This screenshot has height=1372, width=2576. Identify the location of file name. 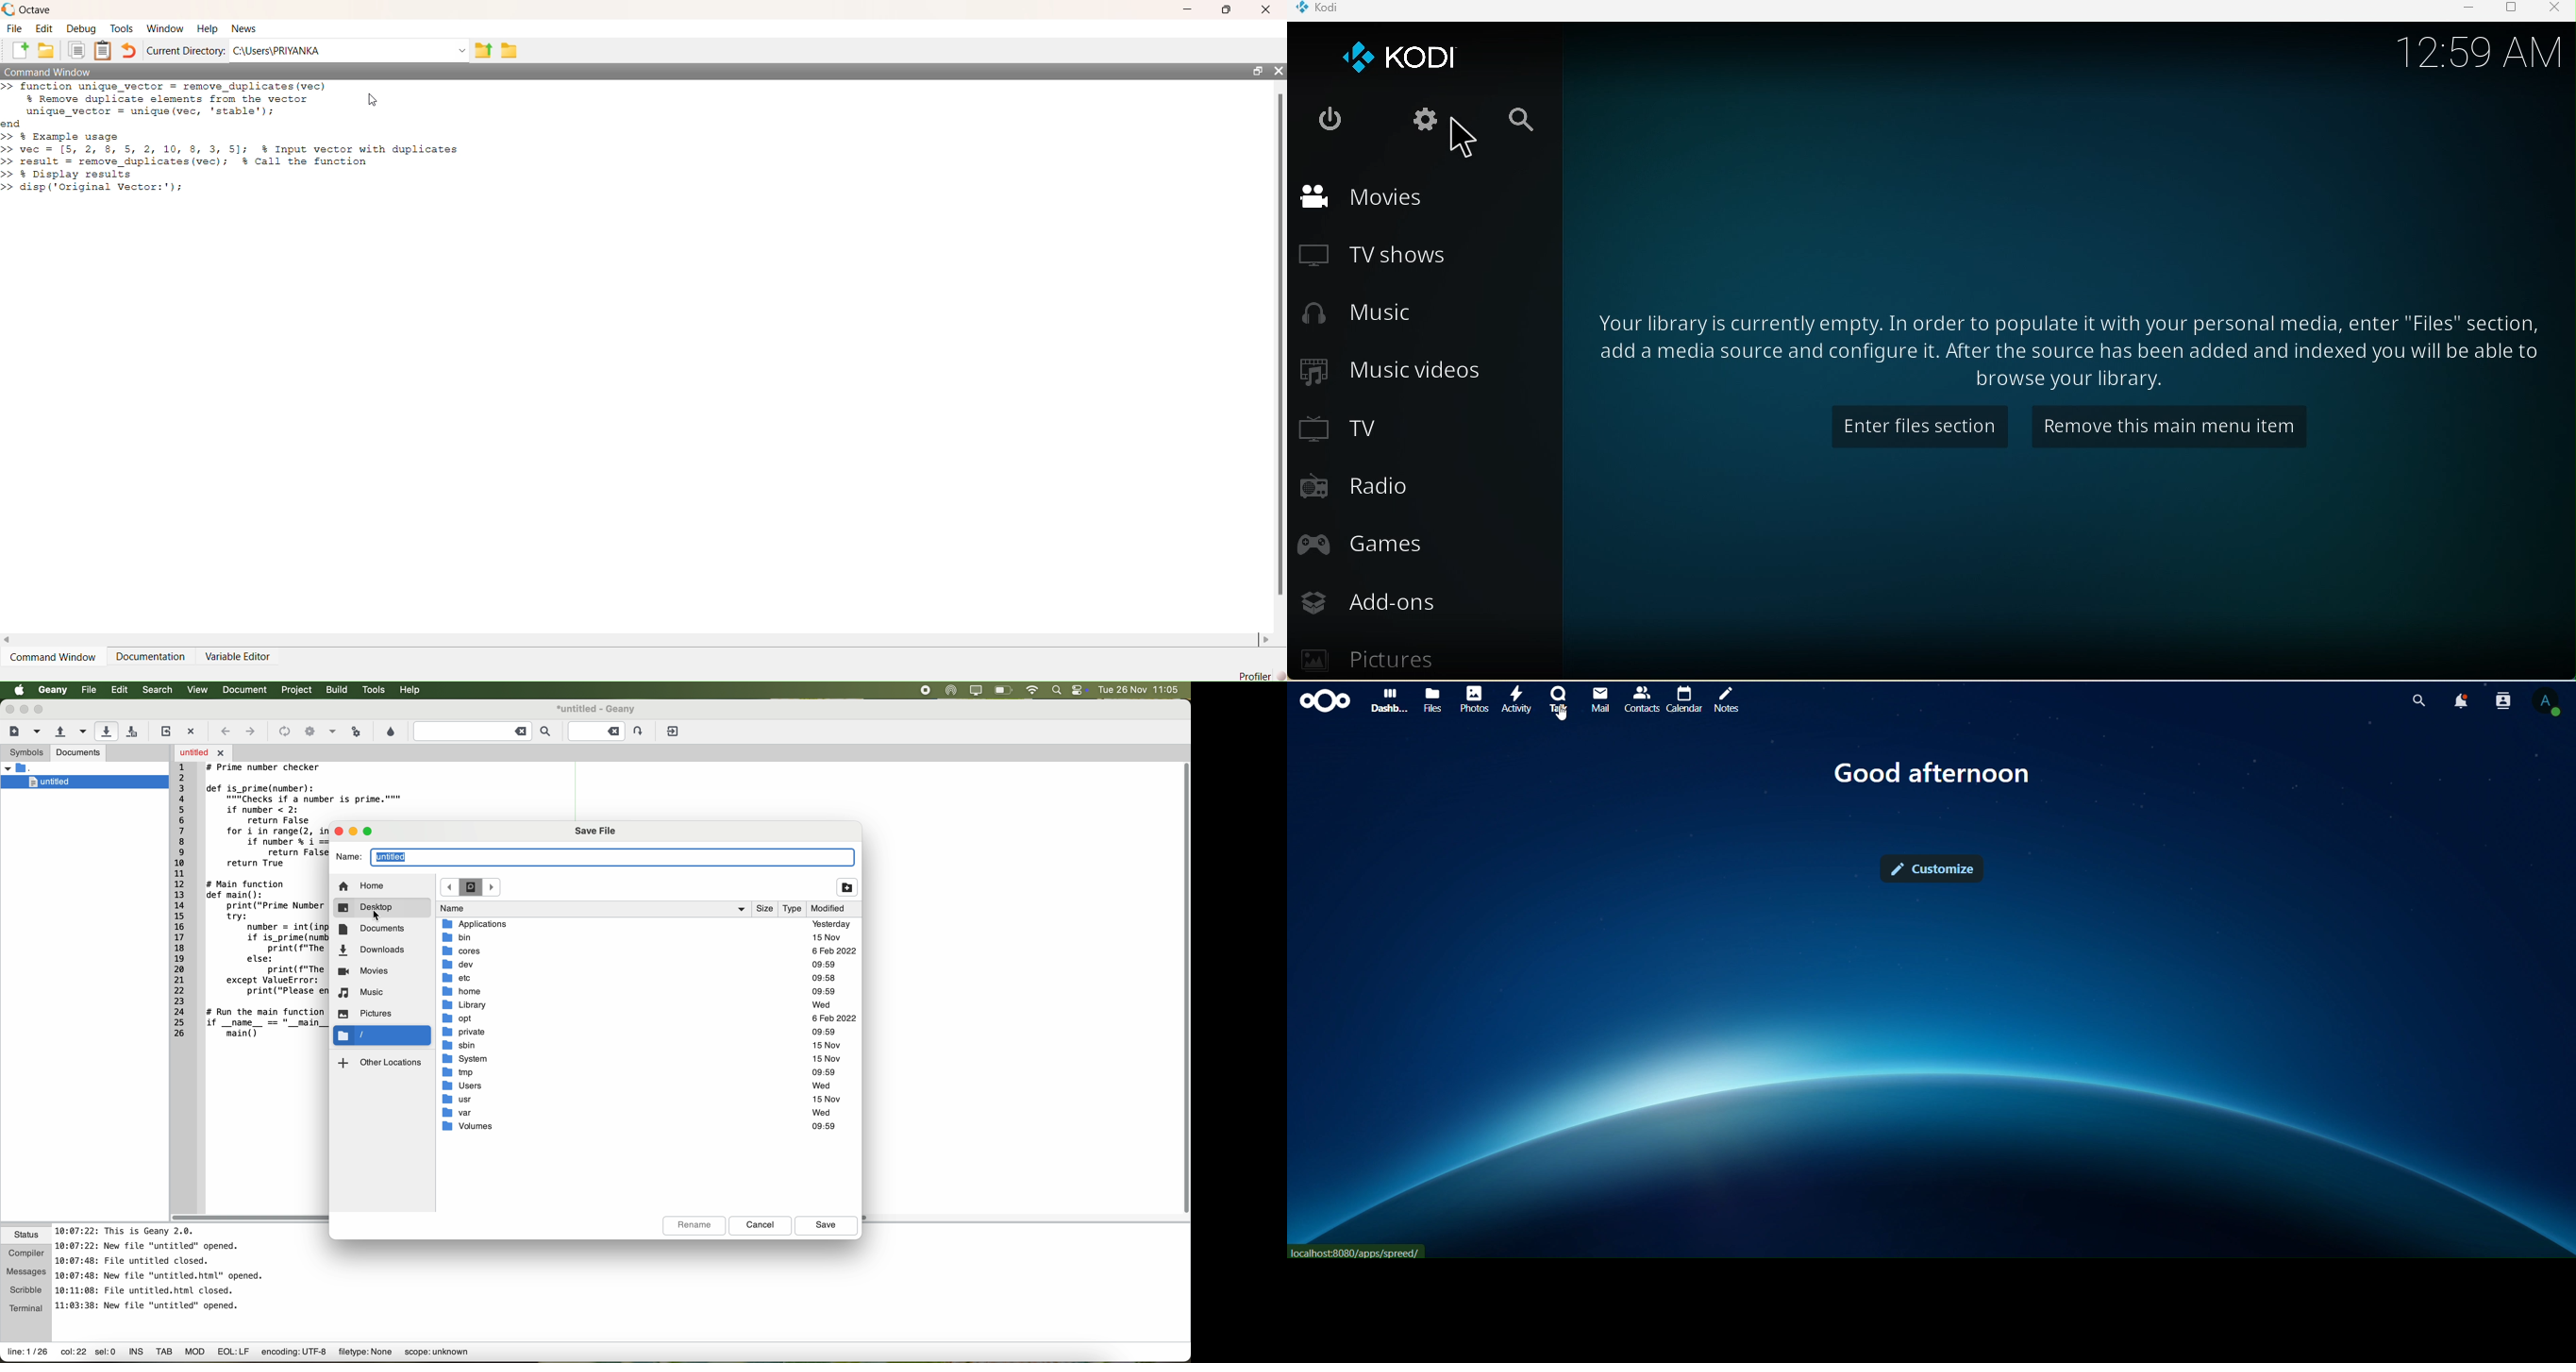
(596, 708).